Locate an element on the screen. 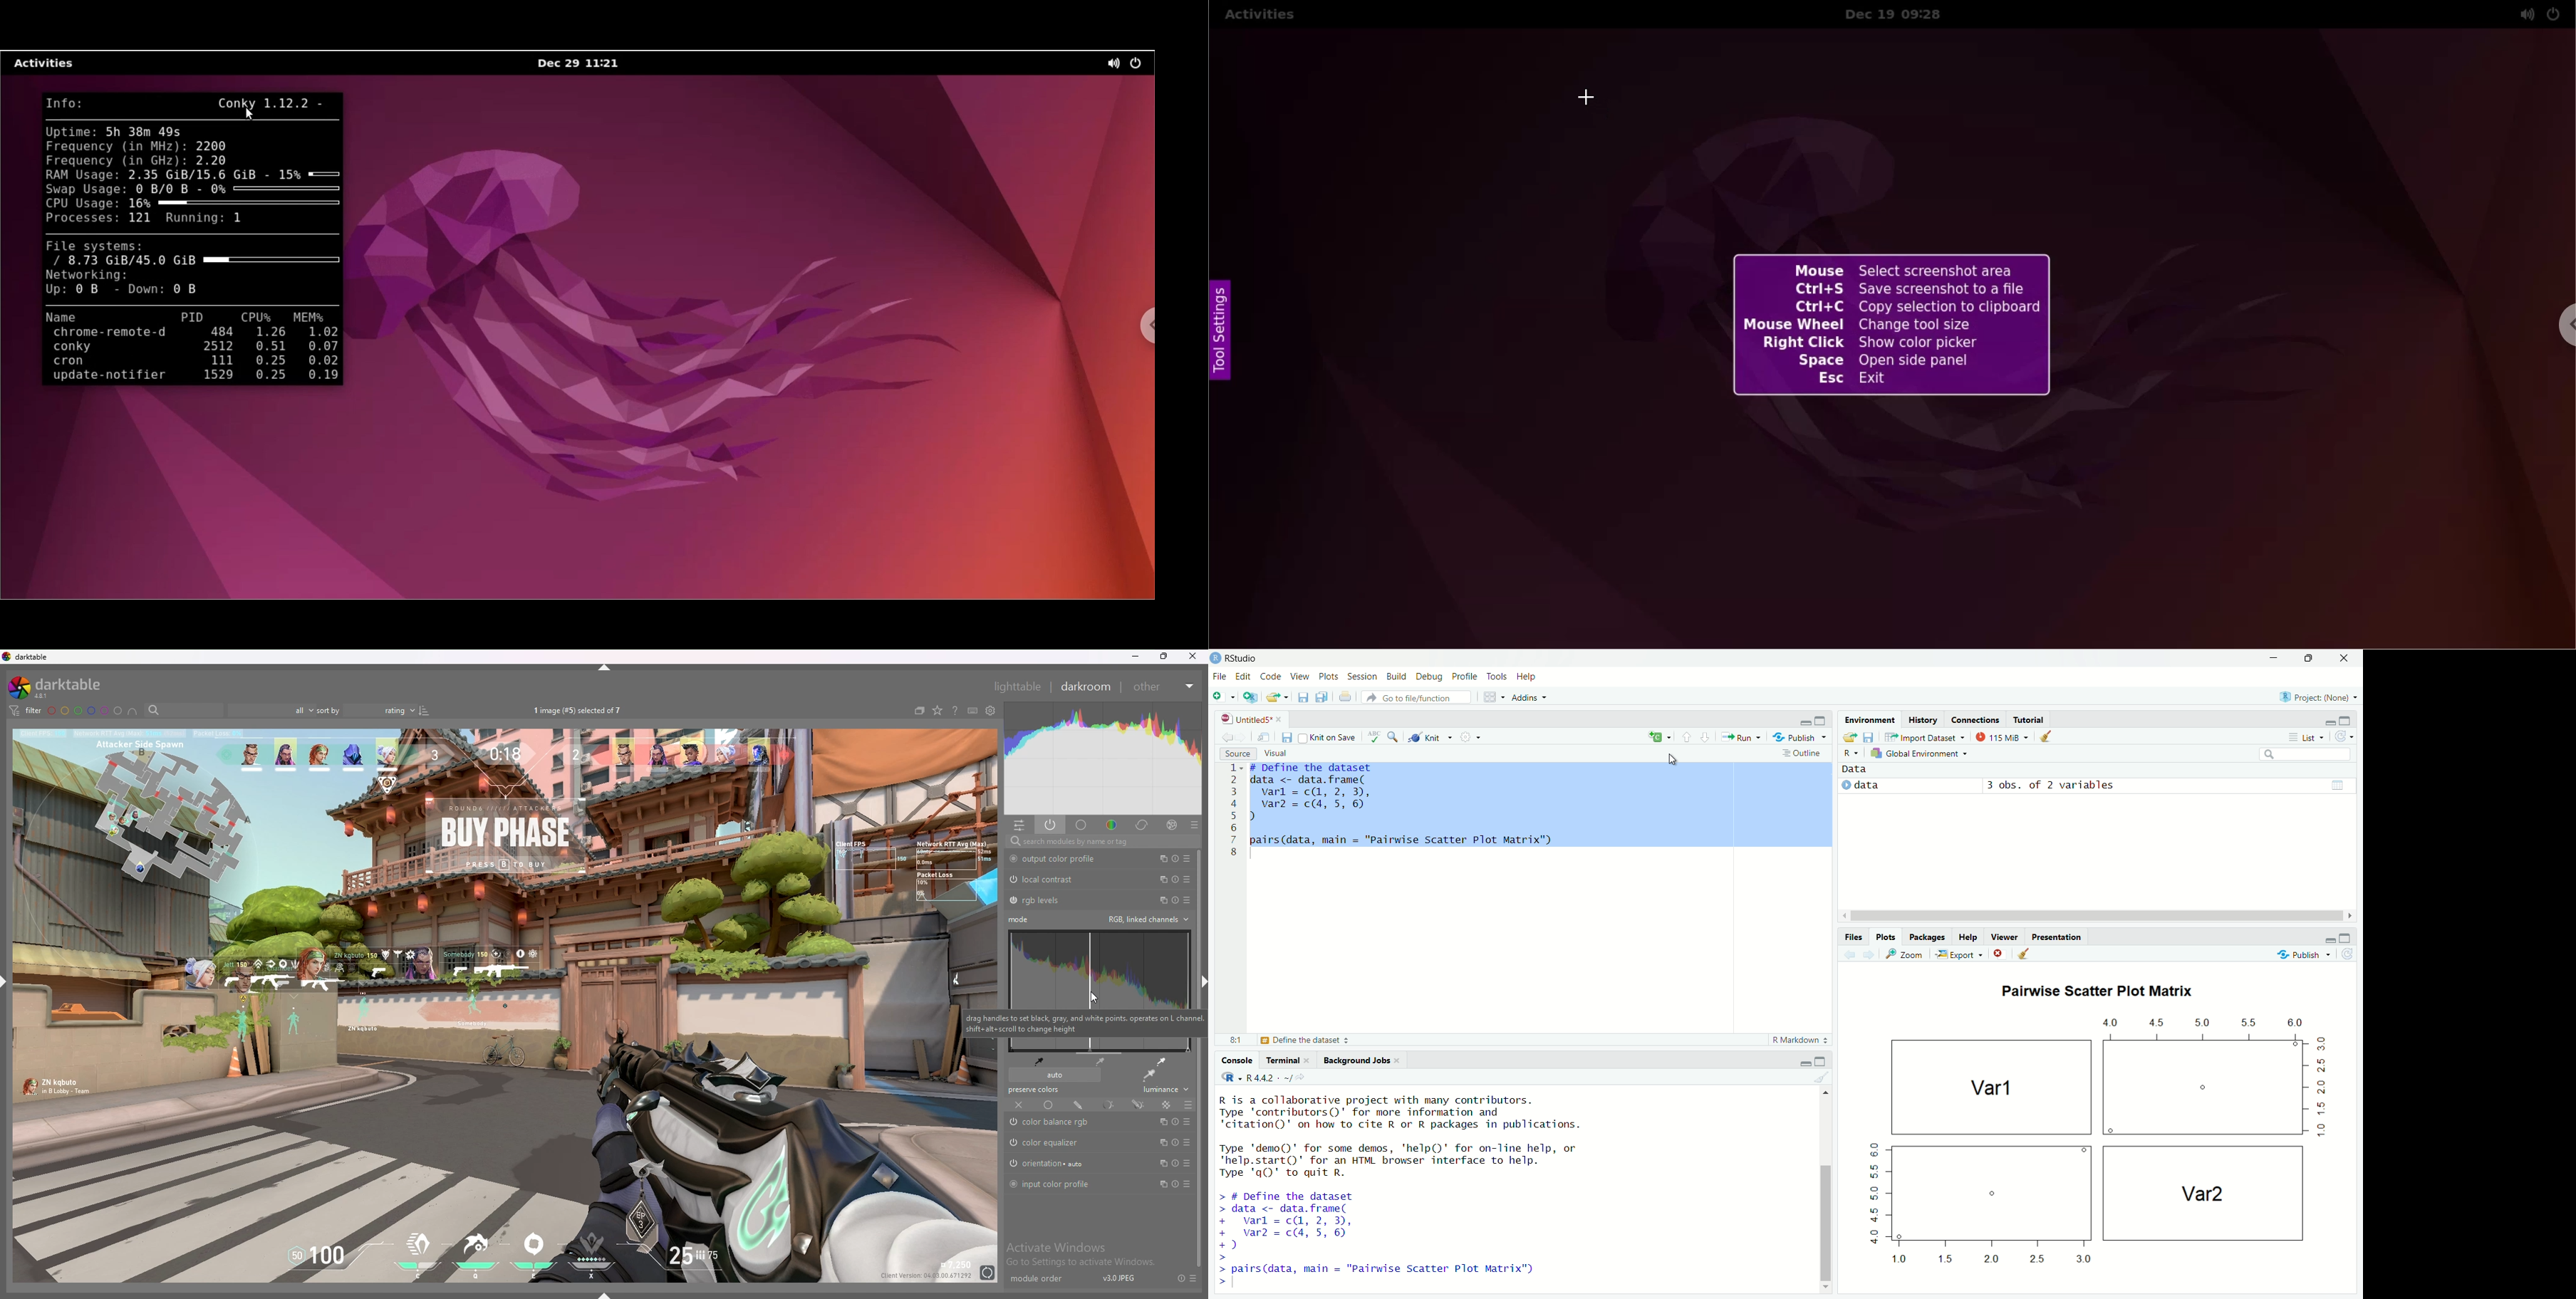 The image size is (2576, 1316). blending options is located at coordinates (1190, 1105).